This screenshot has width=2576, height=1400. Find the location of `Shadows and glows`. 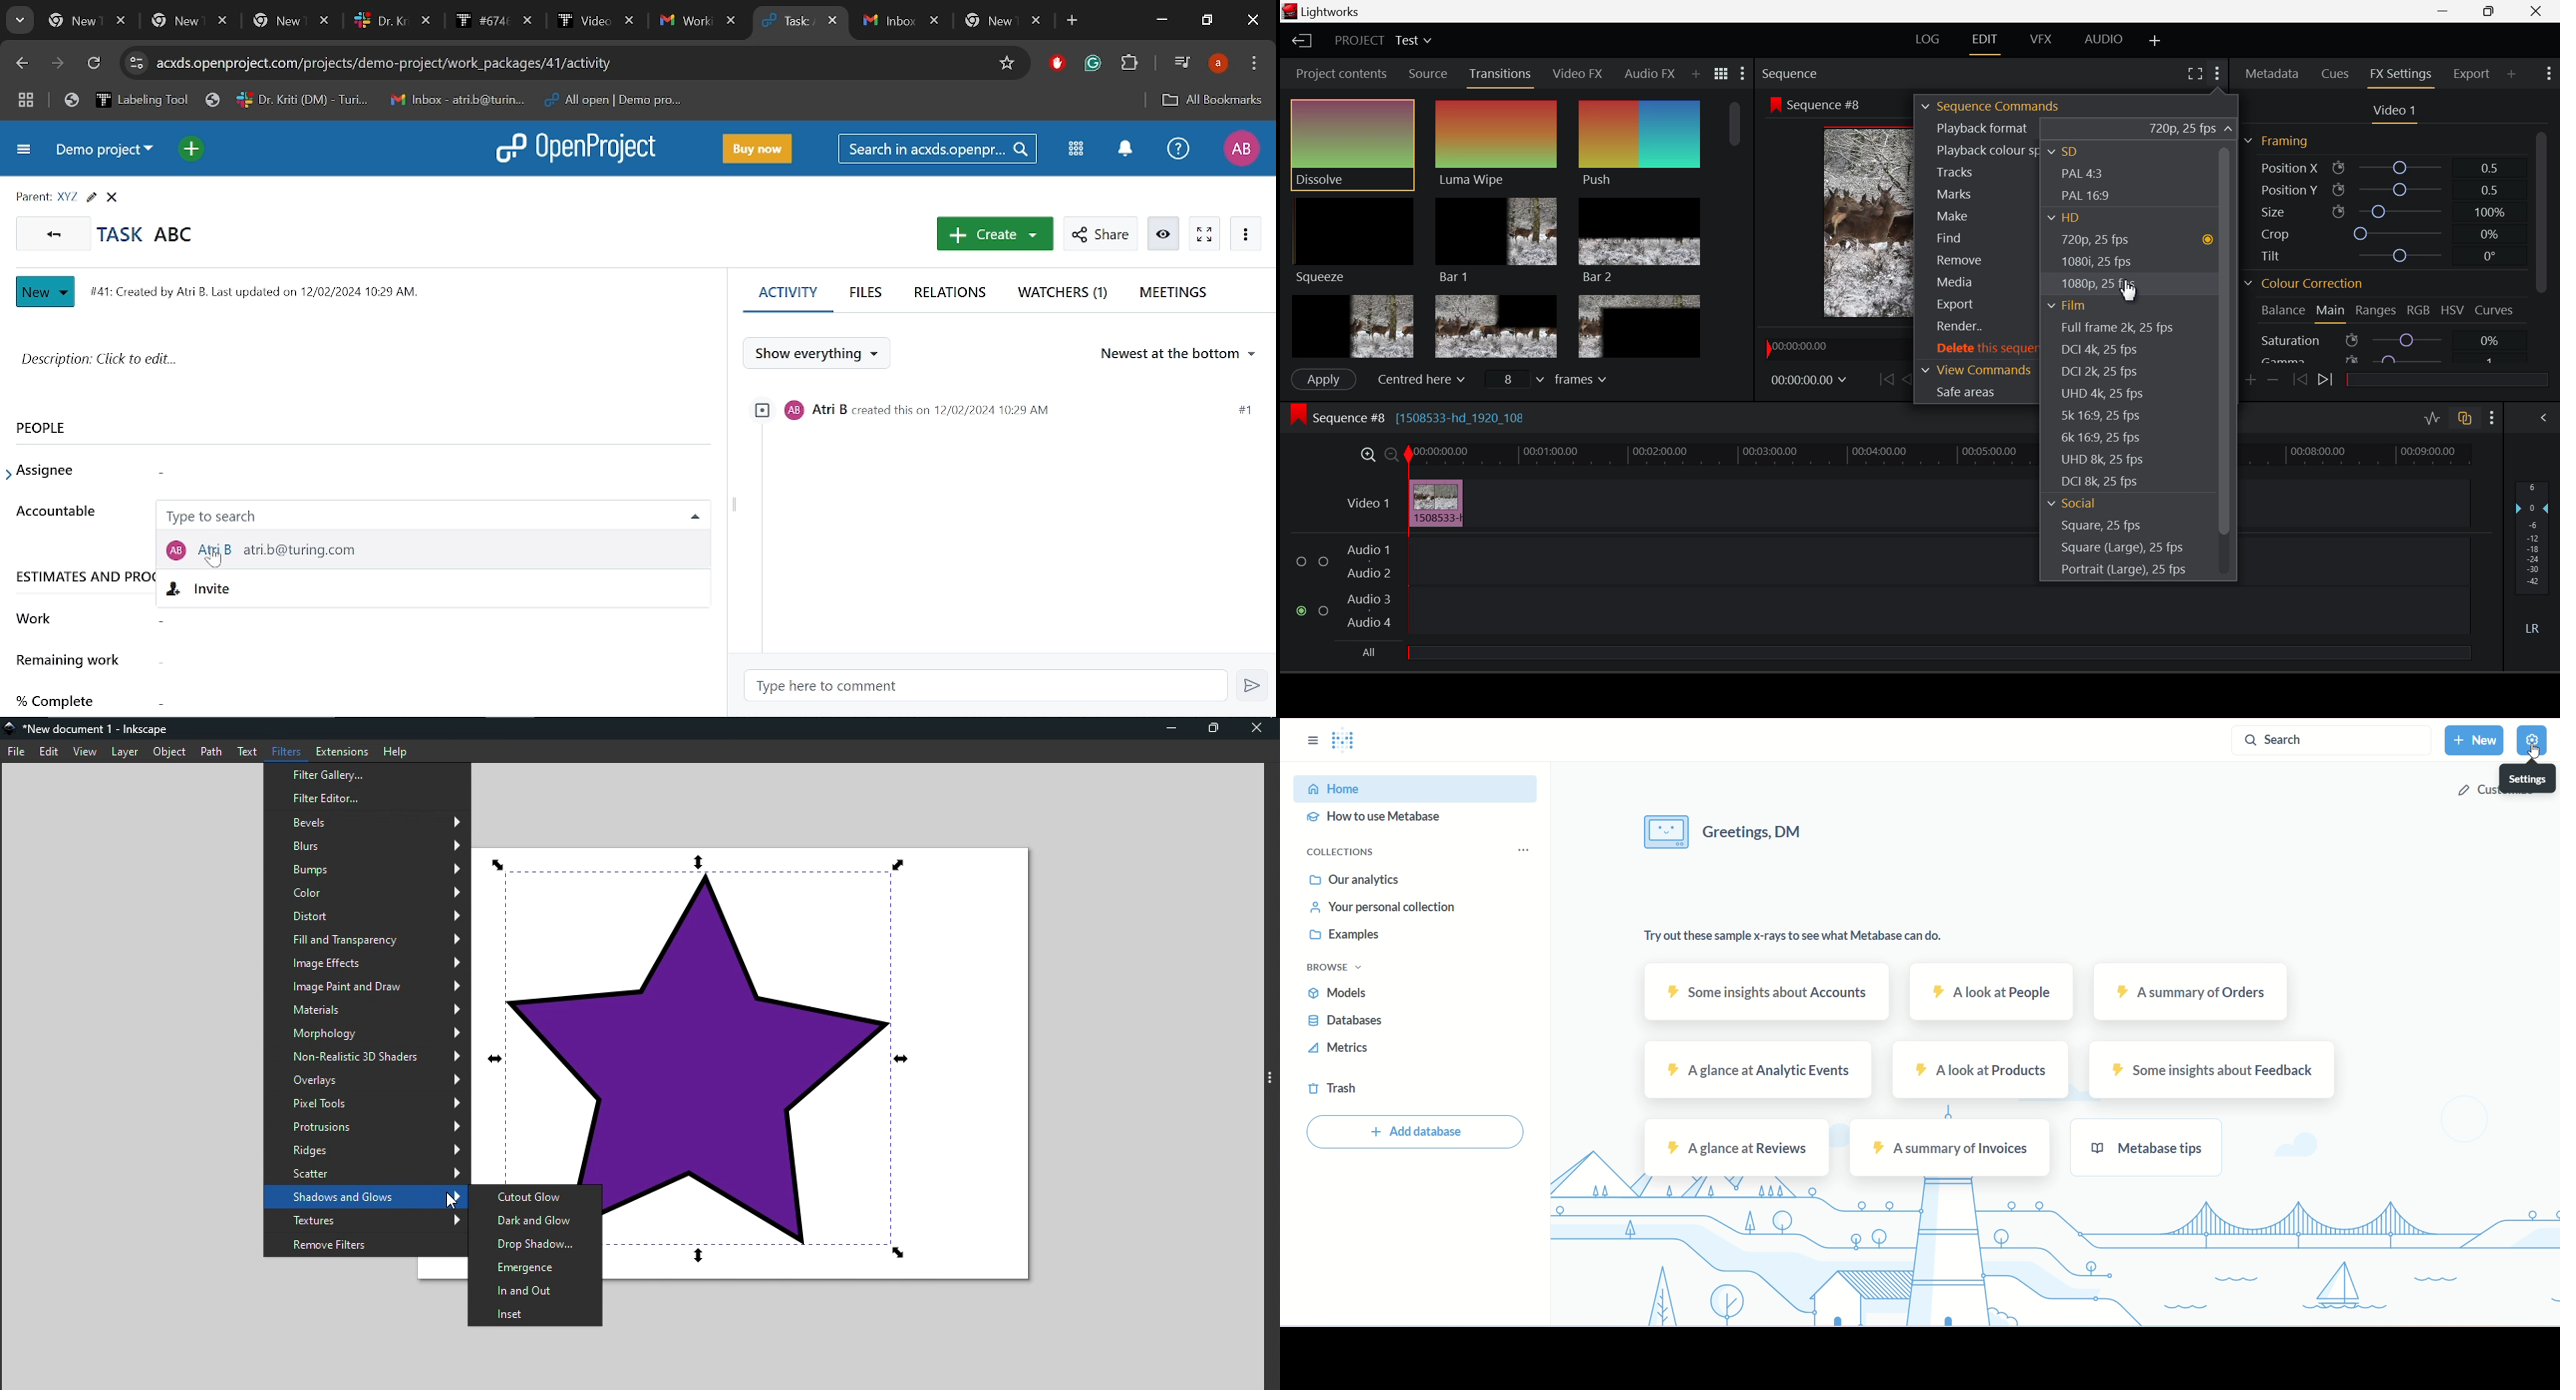

Shadows and glows is located at coordinates (366, 1197).